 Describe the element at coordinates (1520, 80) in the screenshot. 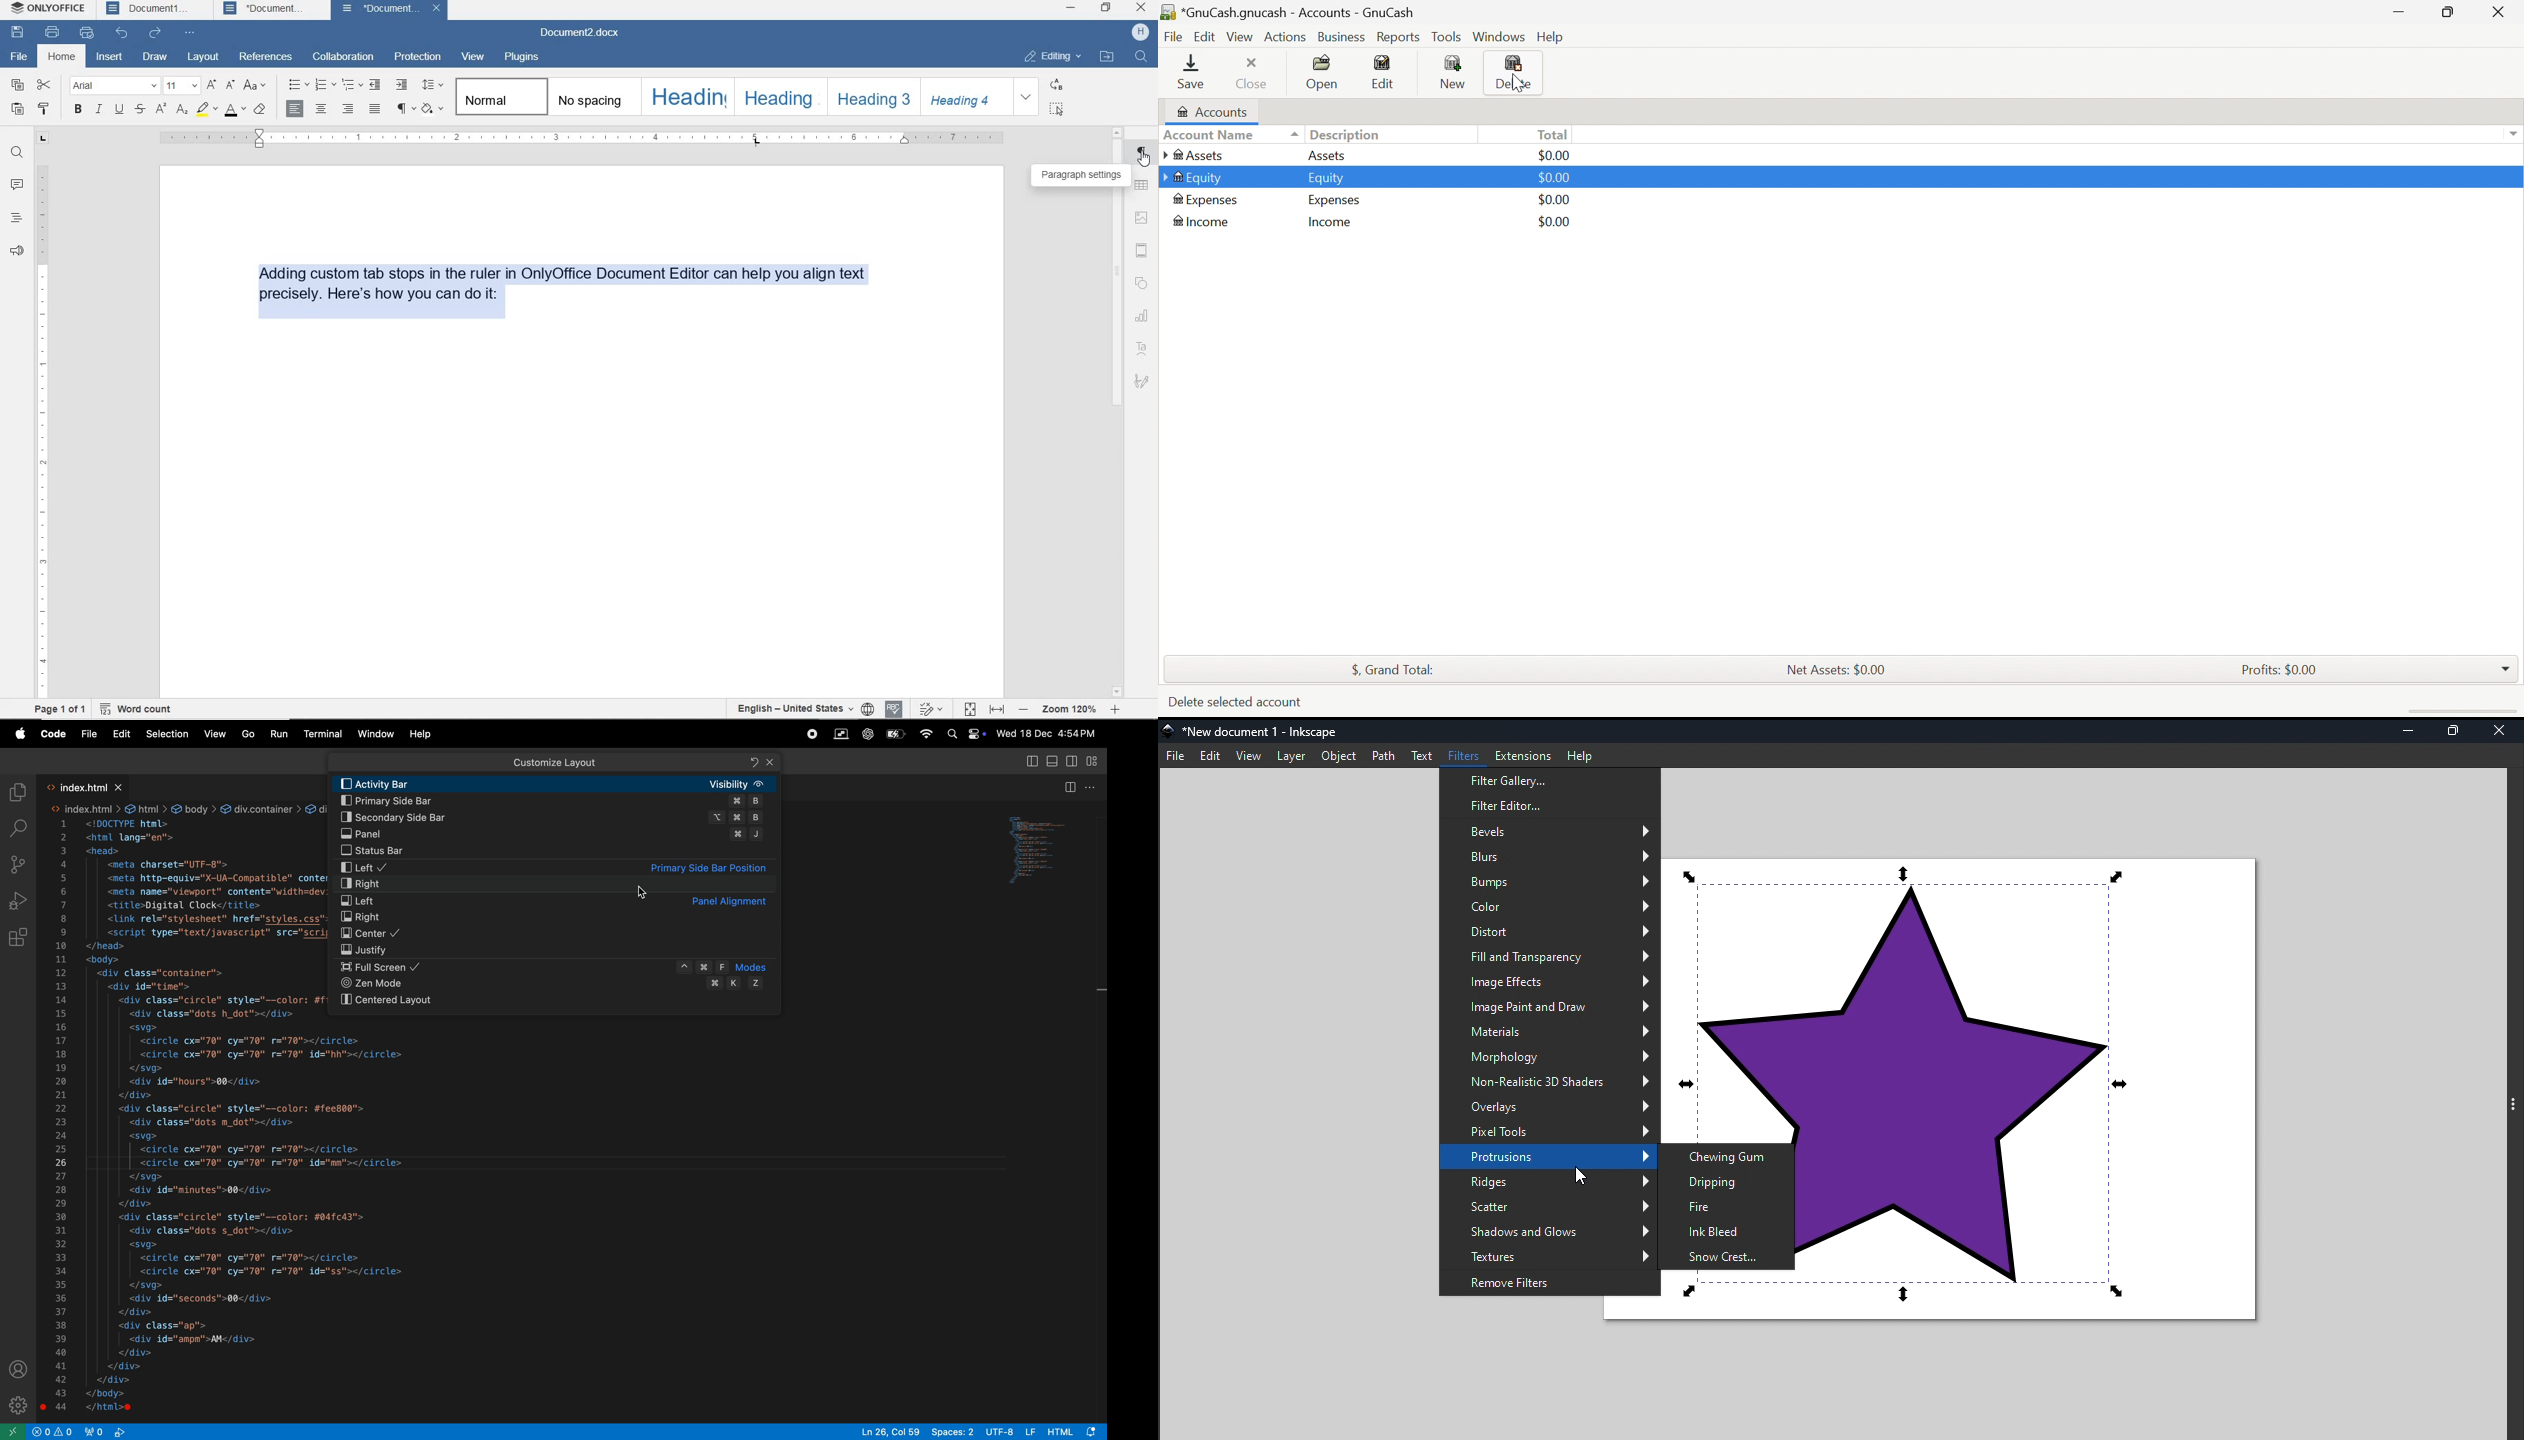

I see `Cursor` at that location.